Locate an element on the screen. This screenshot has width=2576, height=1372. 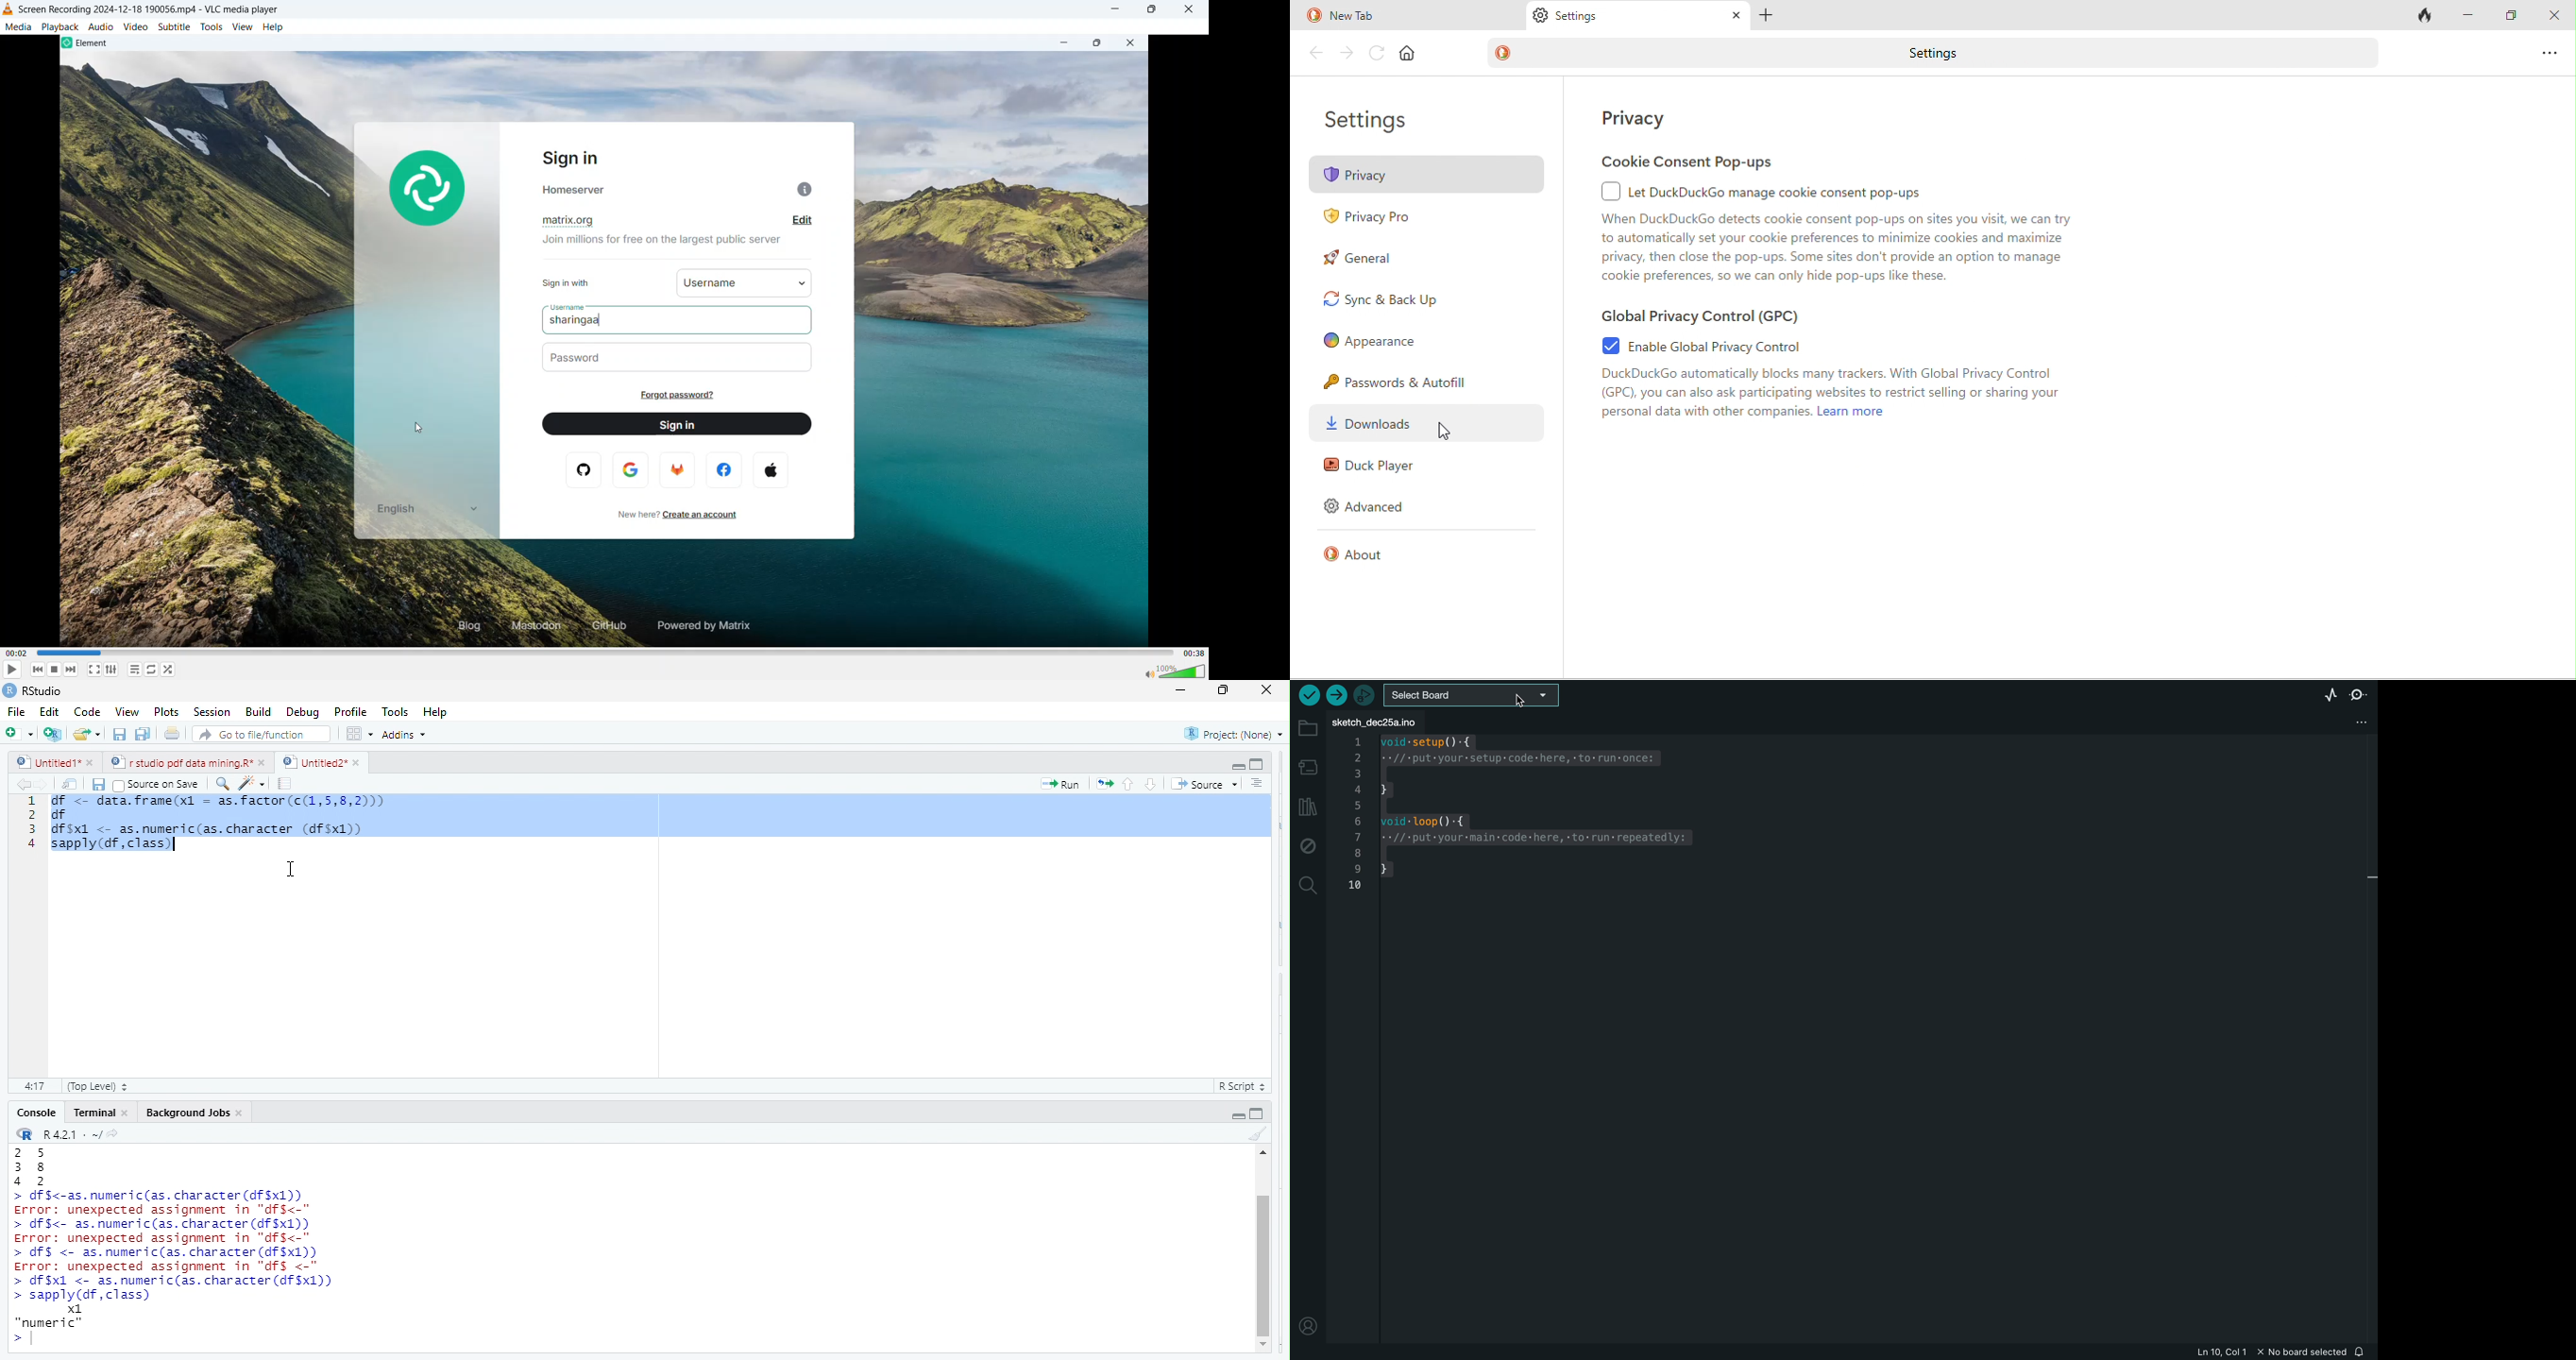
hide console is located at coordinates (1259, 1114).